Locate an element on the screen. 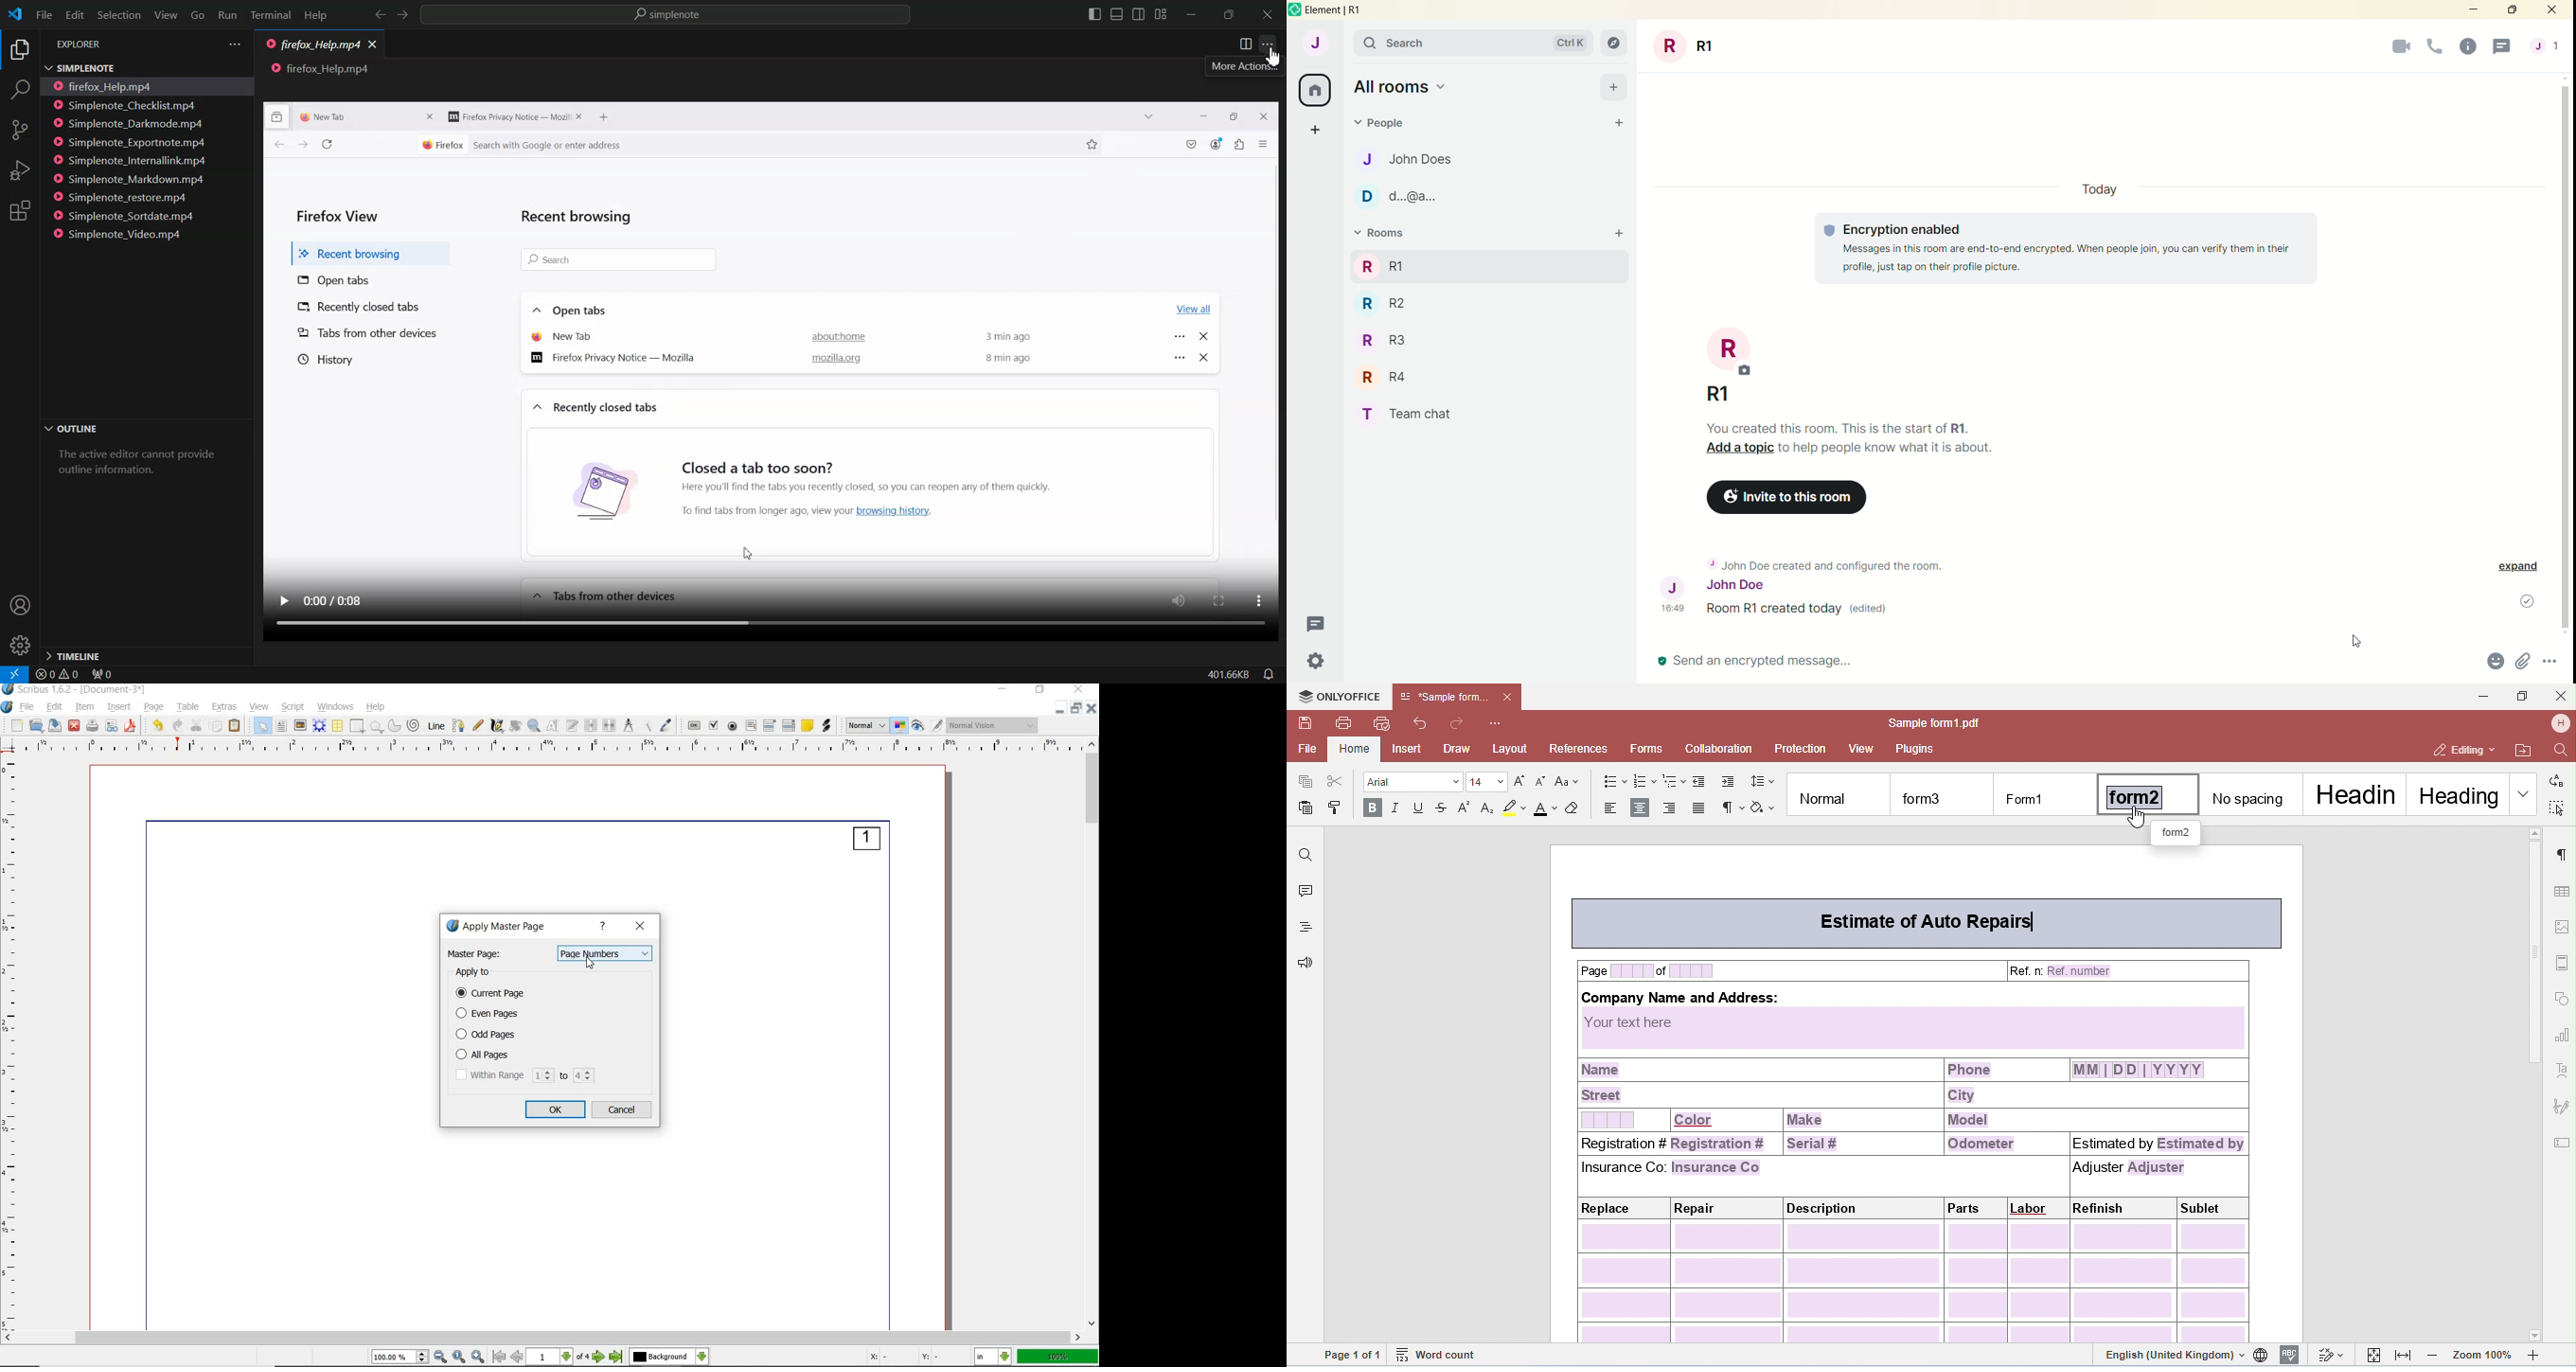 This screenshot has width=2576, height=1372. pdf text field is located at coordinates (750, 725).